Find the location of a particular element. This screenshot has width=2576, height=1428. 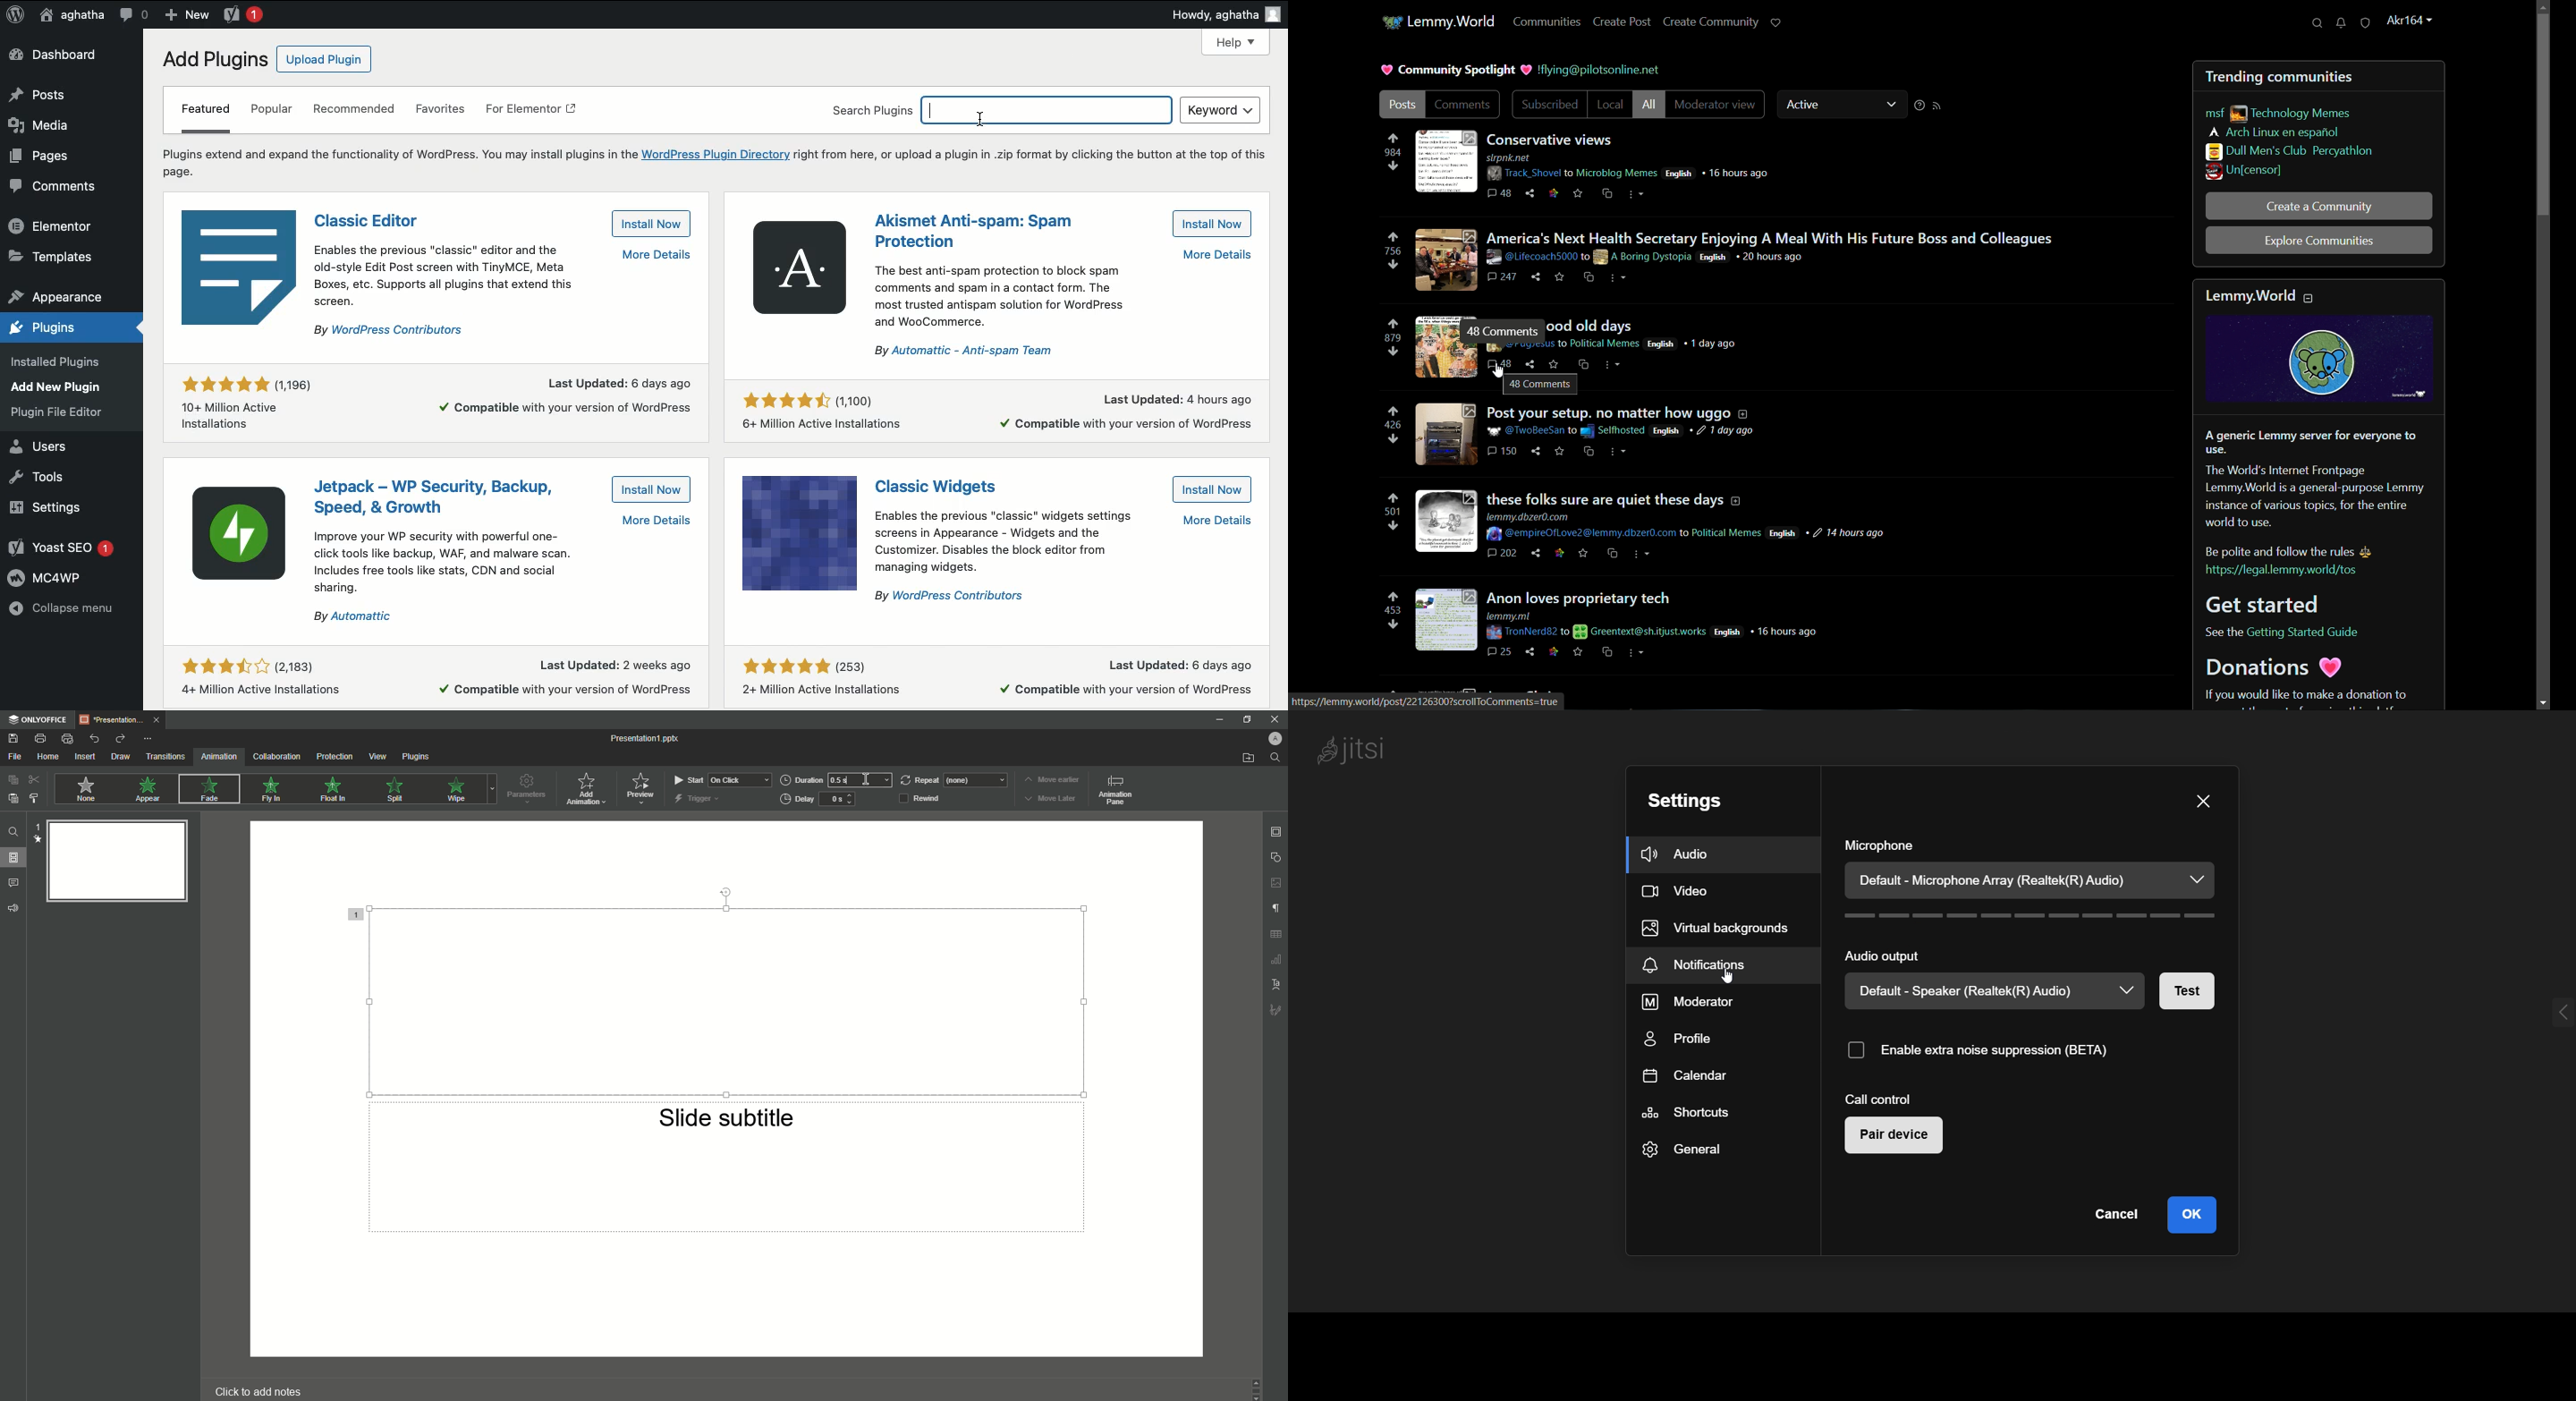

Move earlier is located at coordinates (1051, 779).